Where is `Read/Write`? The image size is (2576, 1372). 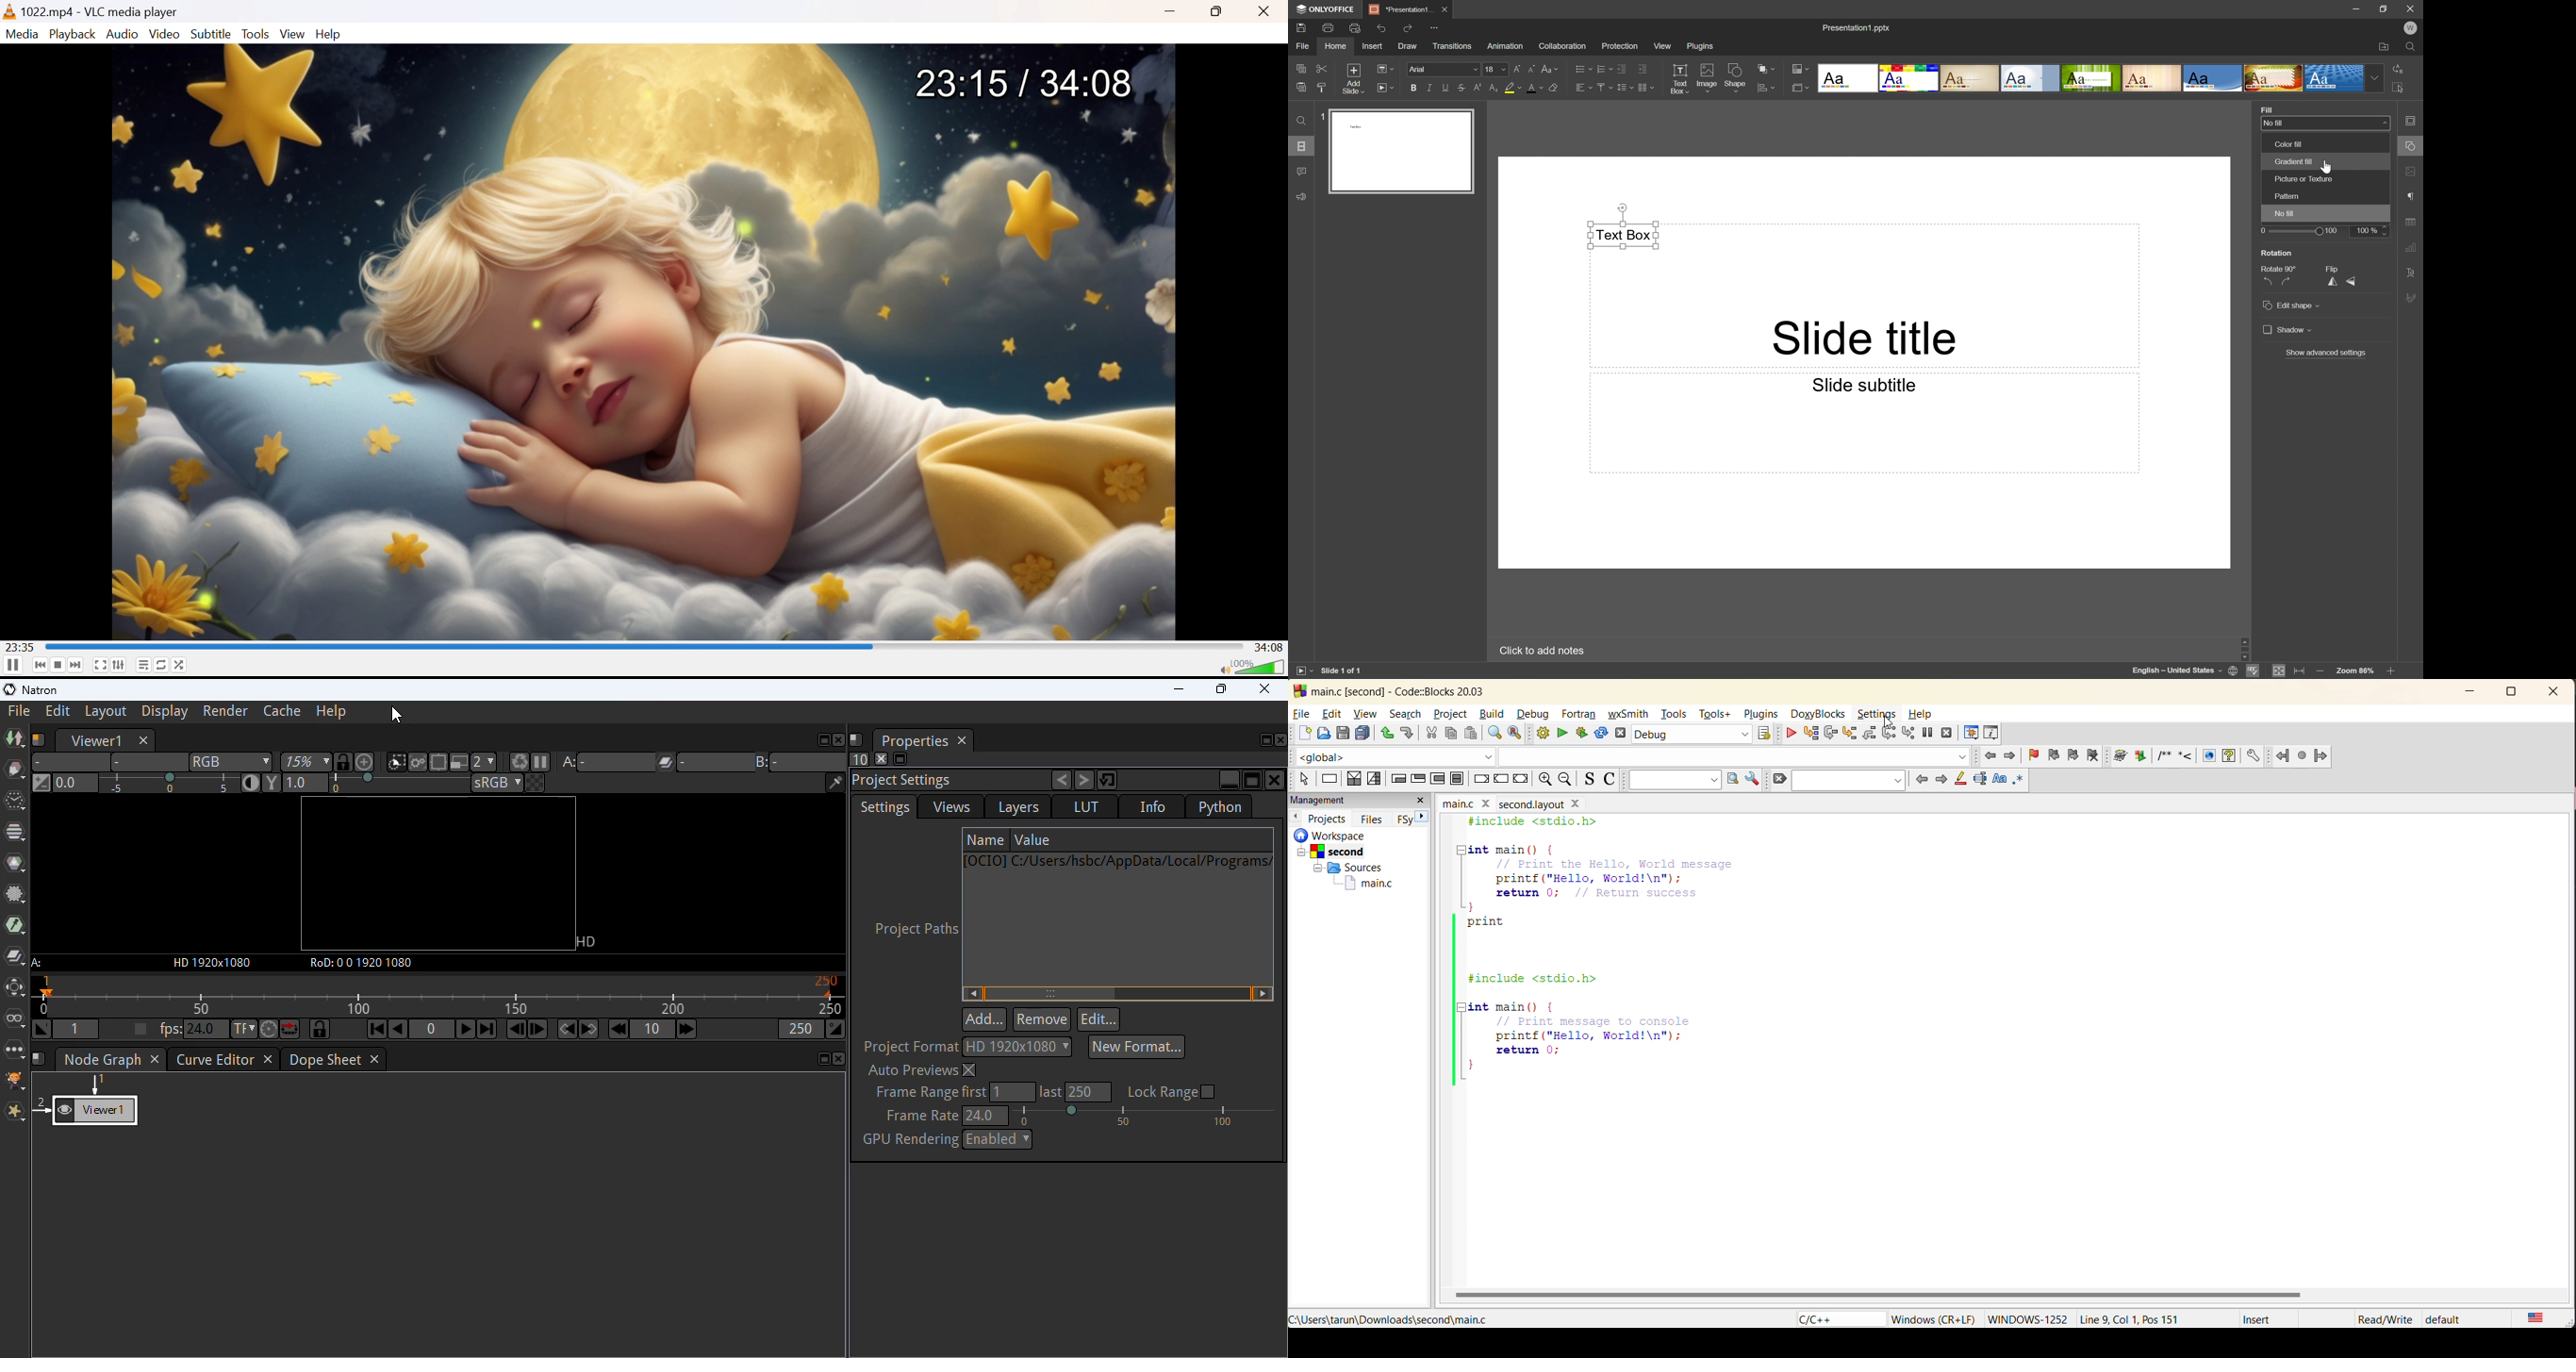 Read/Write is located at coordinates (2384, 1319).